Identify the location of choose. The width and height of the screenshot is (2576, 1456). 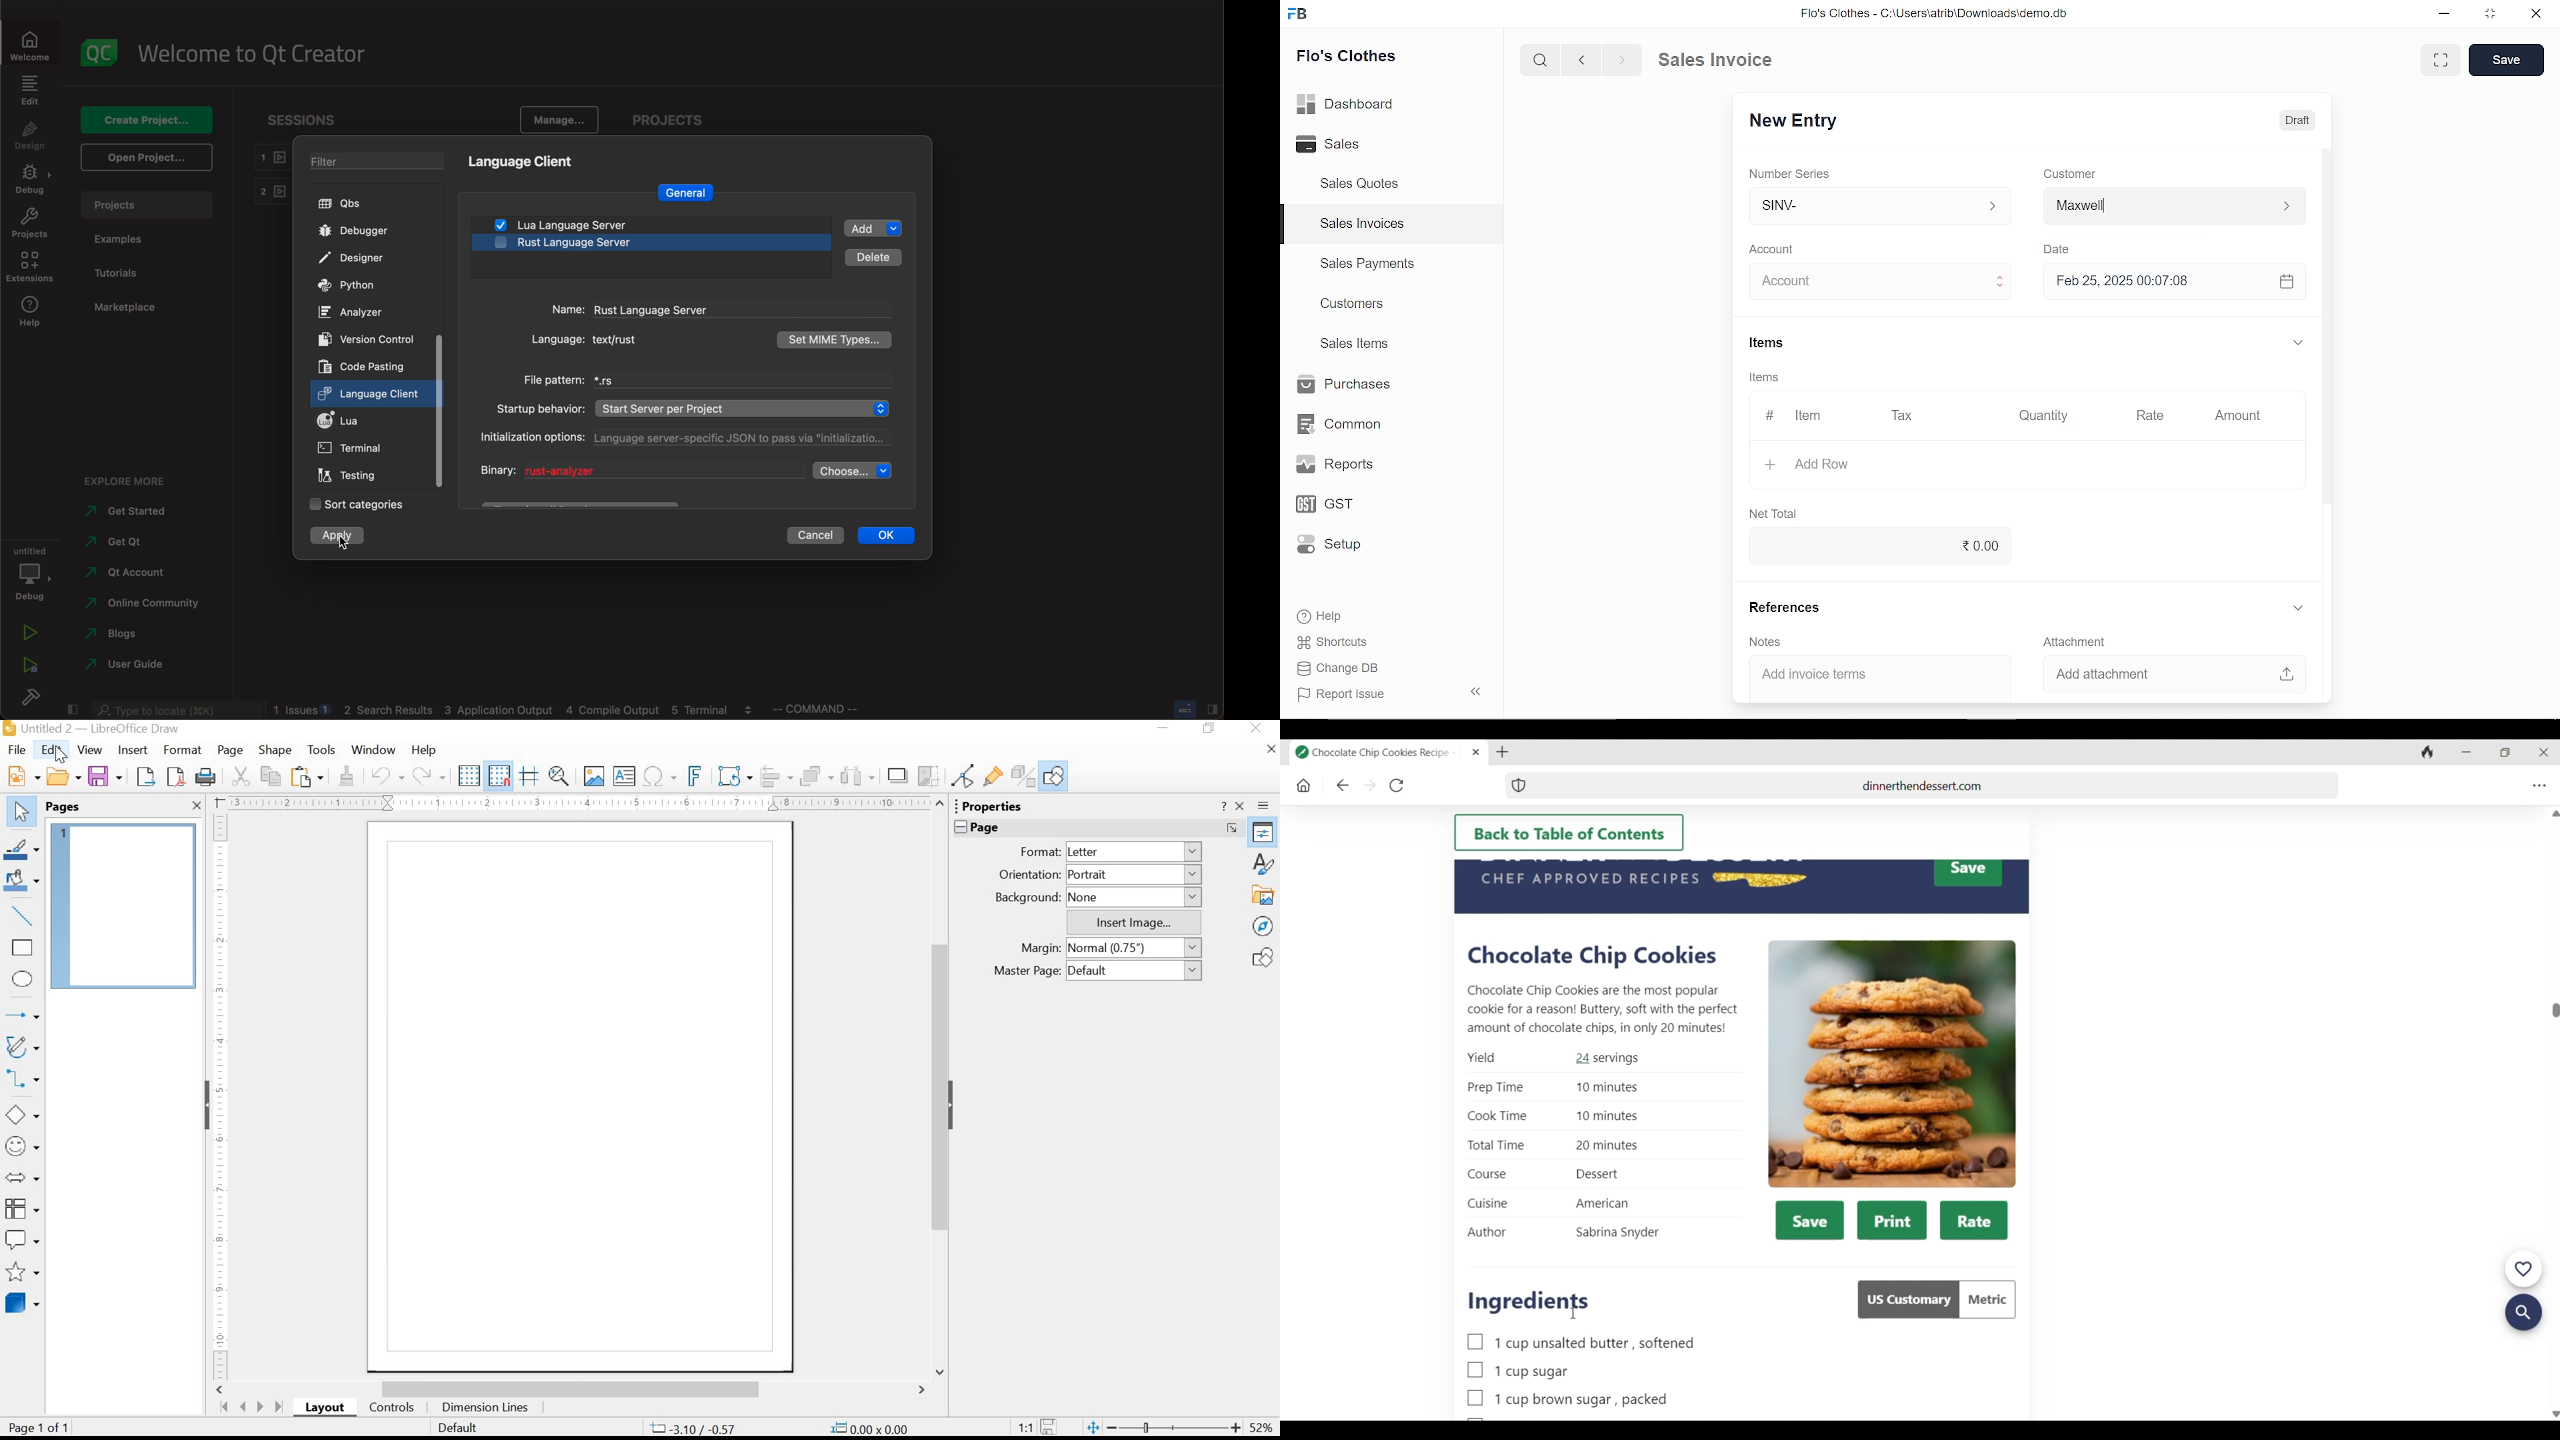
(857, 471).